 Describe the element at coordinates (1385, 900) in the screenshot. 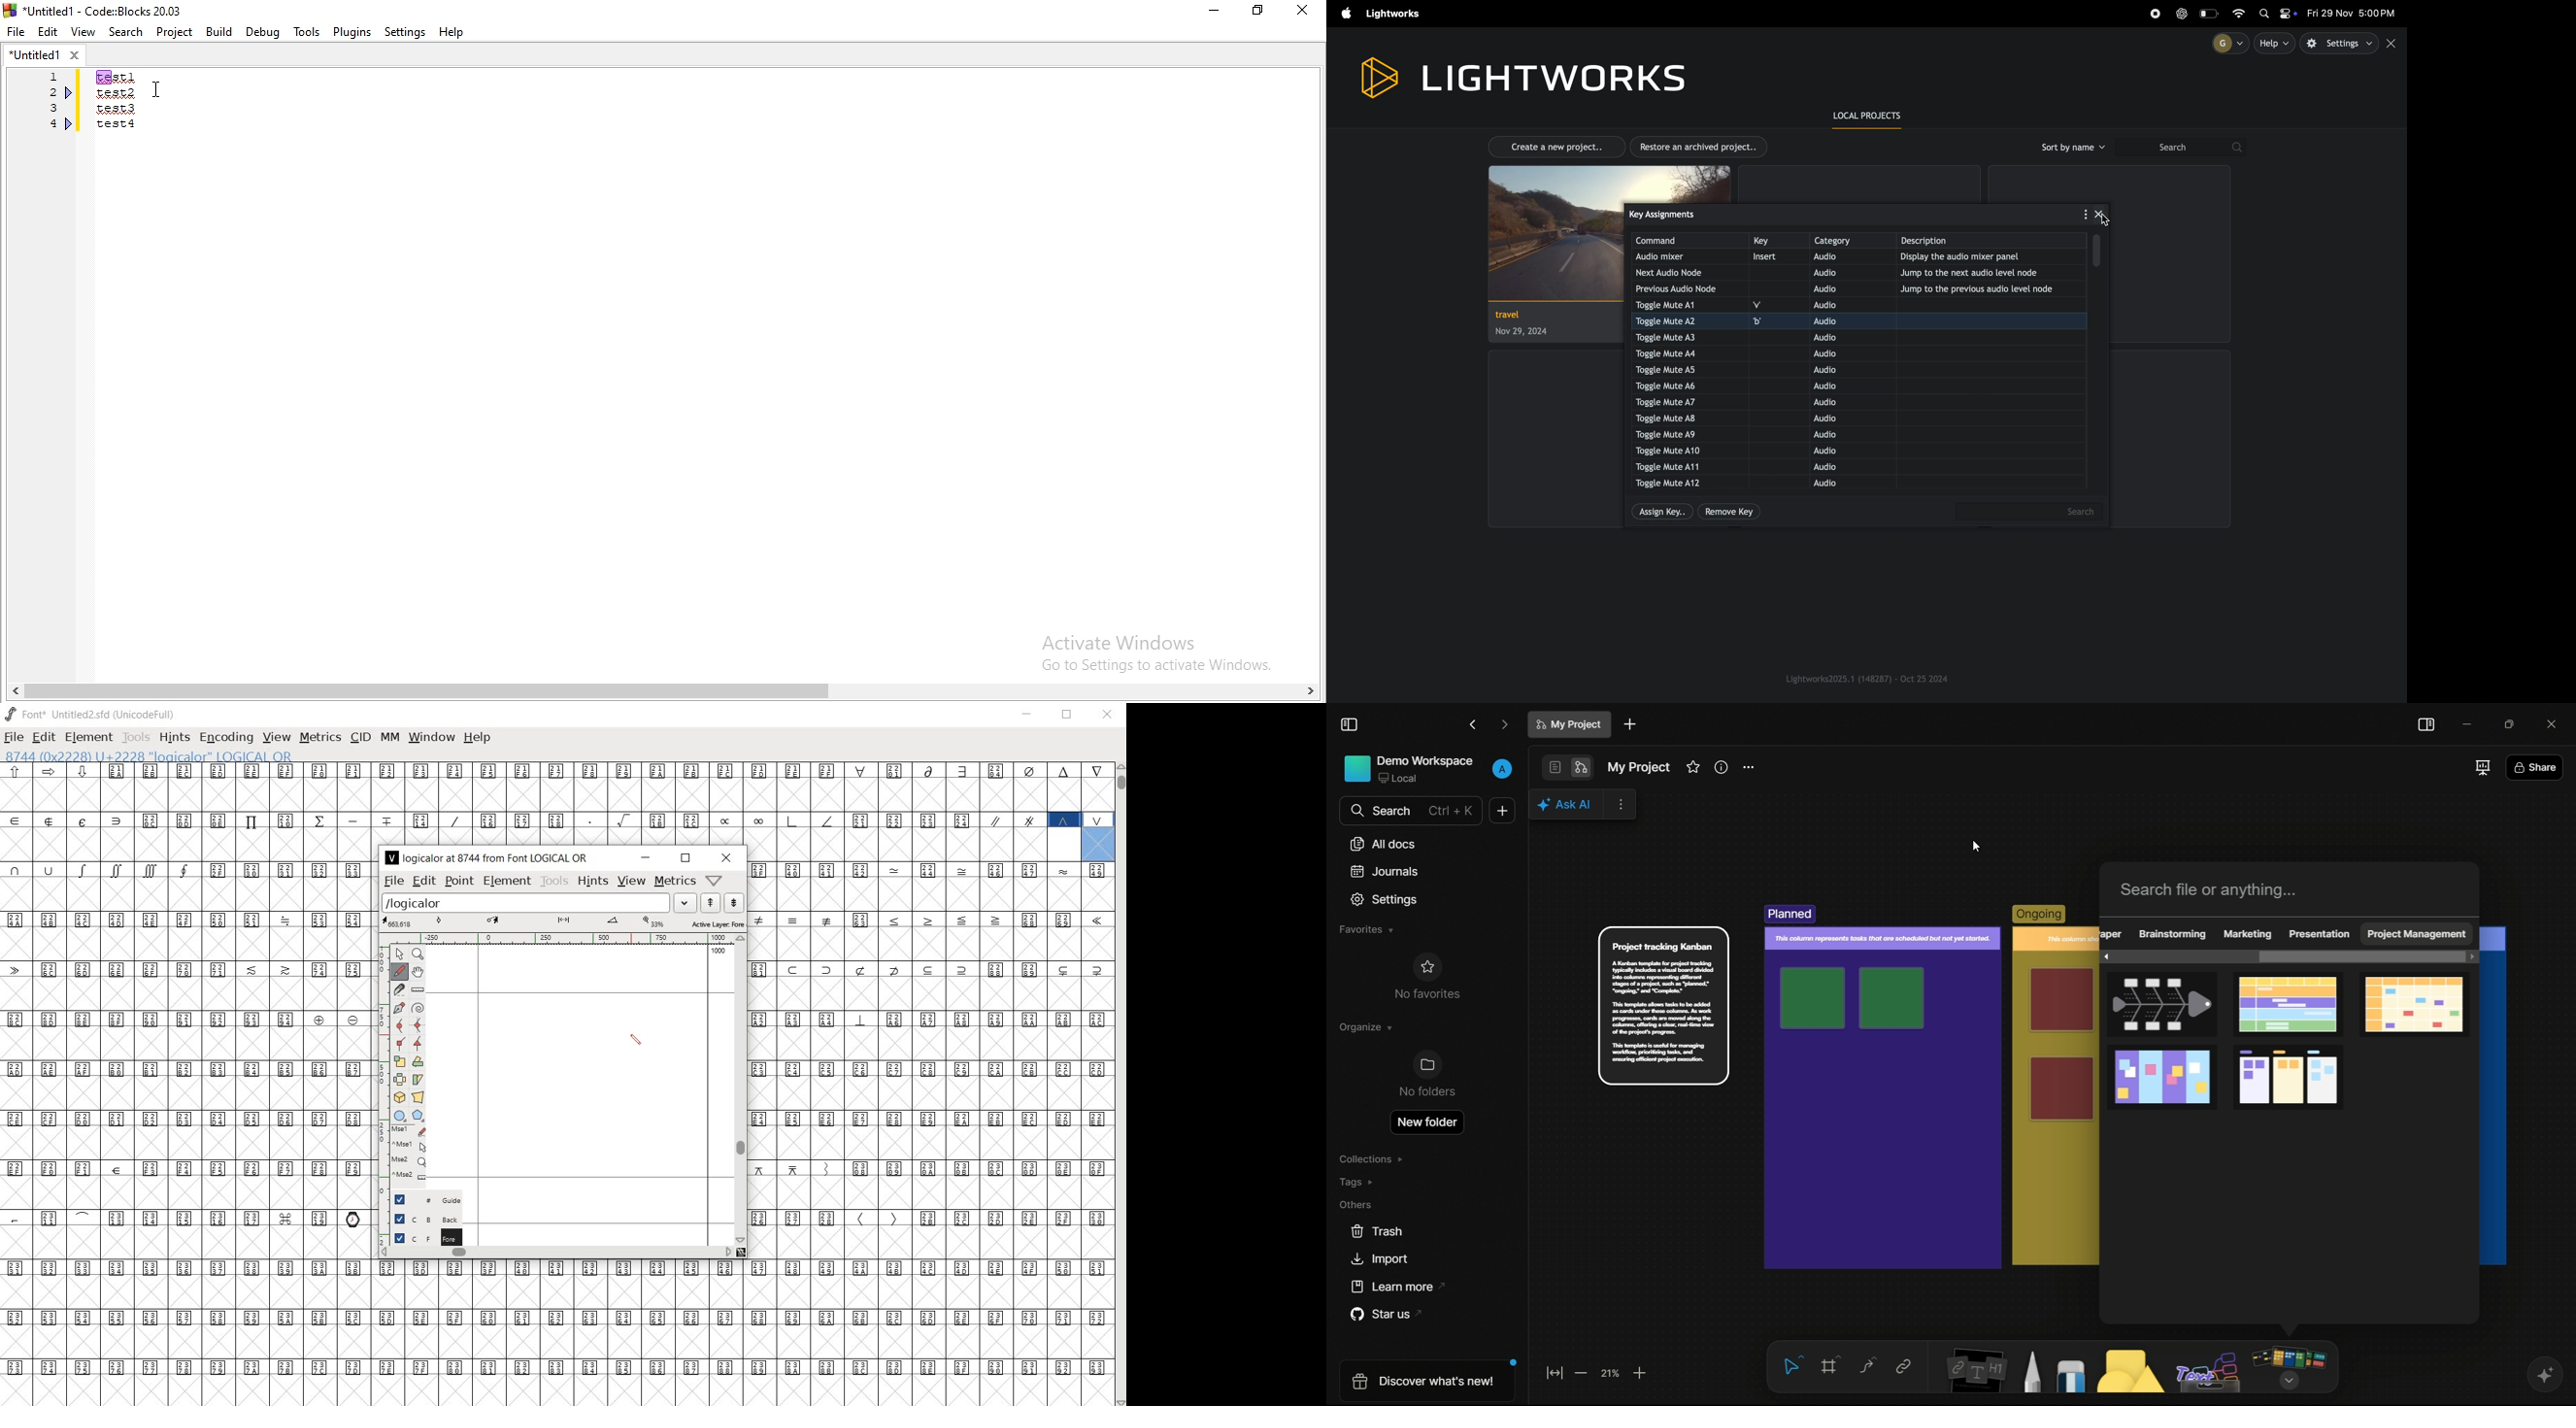

I see `settings` at that location.